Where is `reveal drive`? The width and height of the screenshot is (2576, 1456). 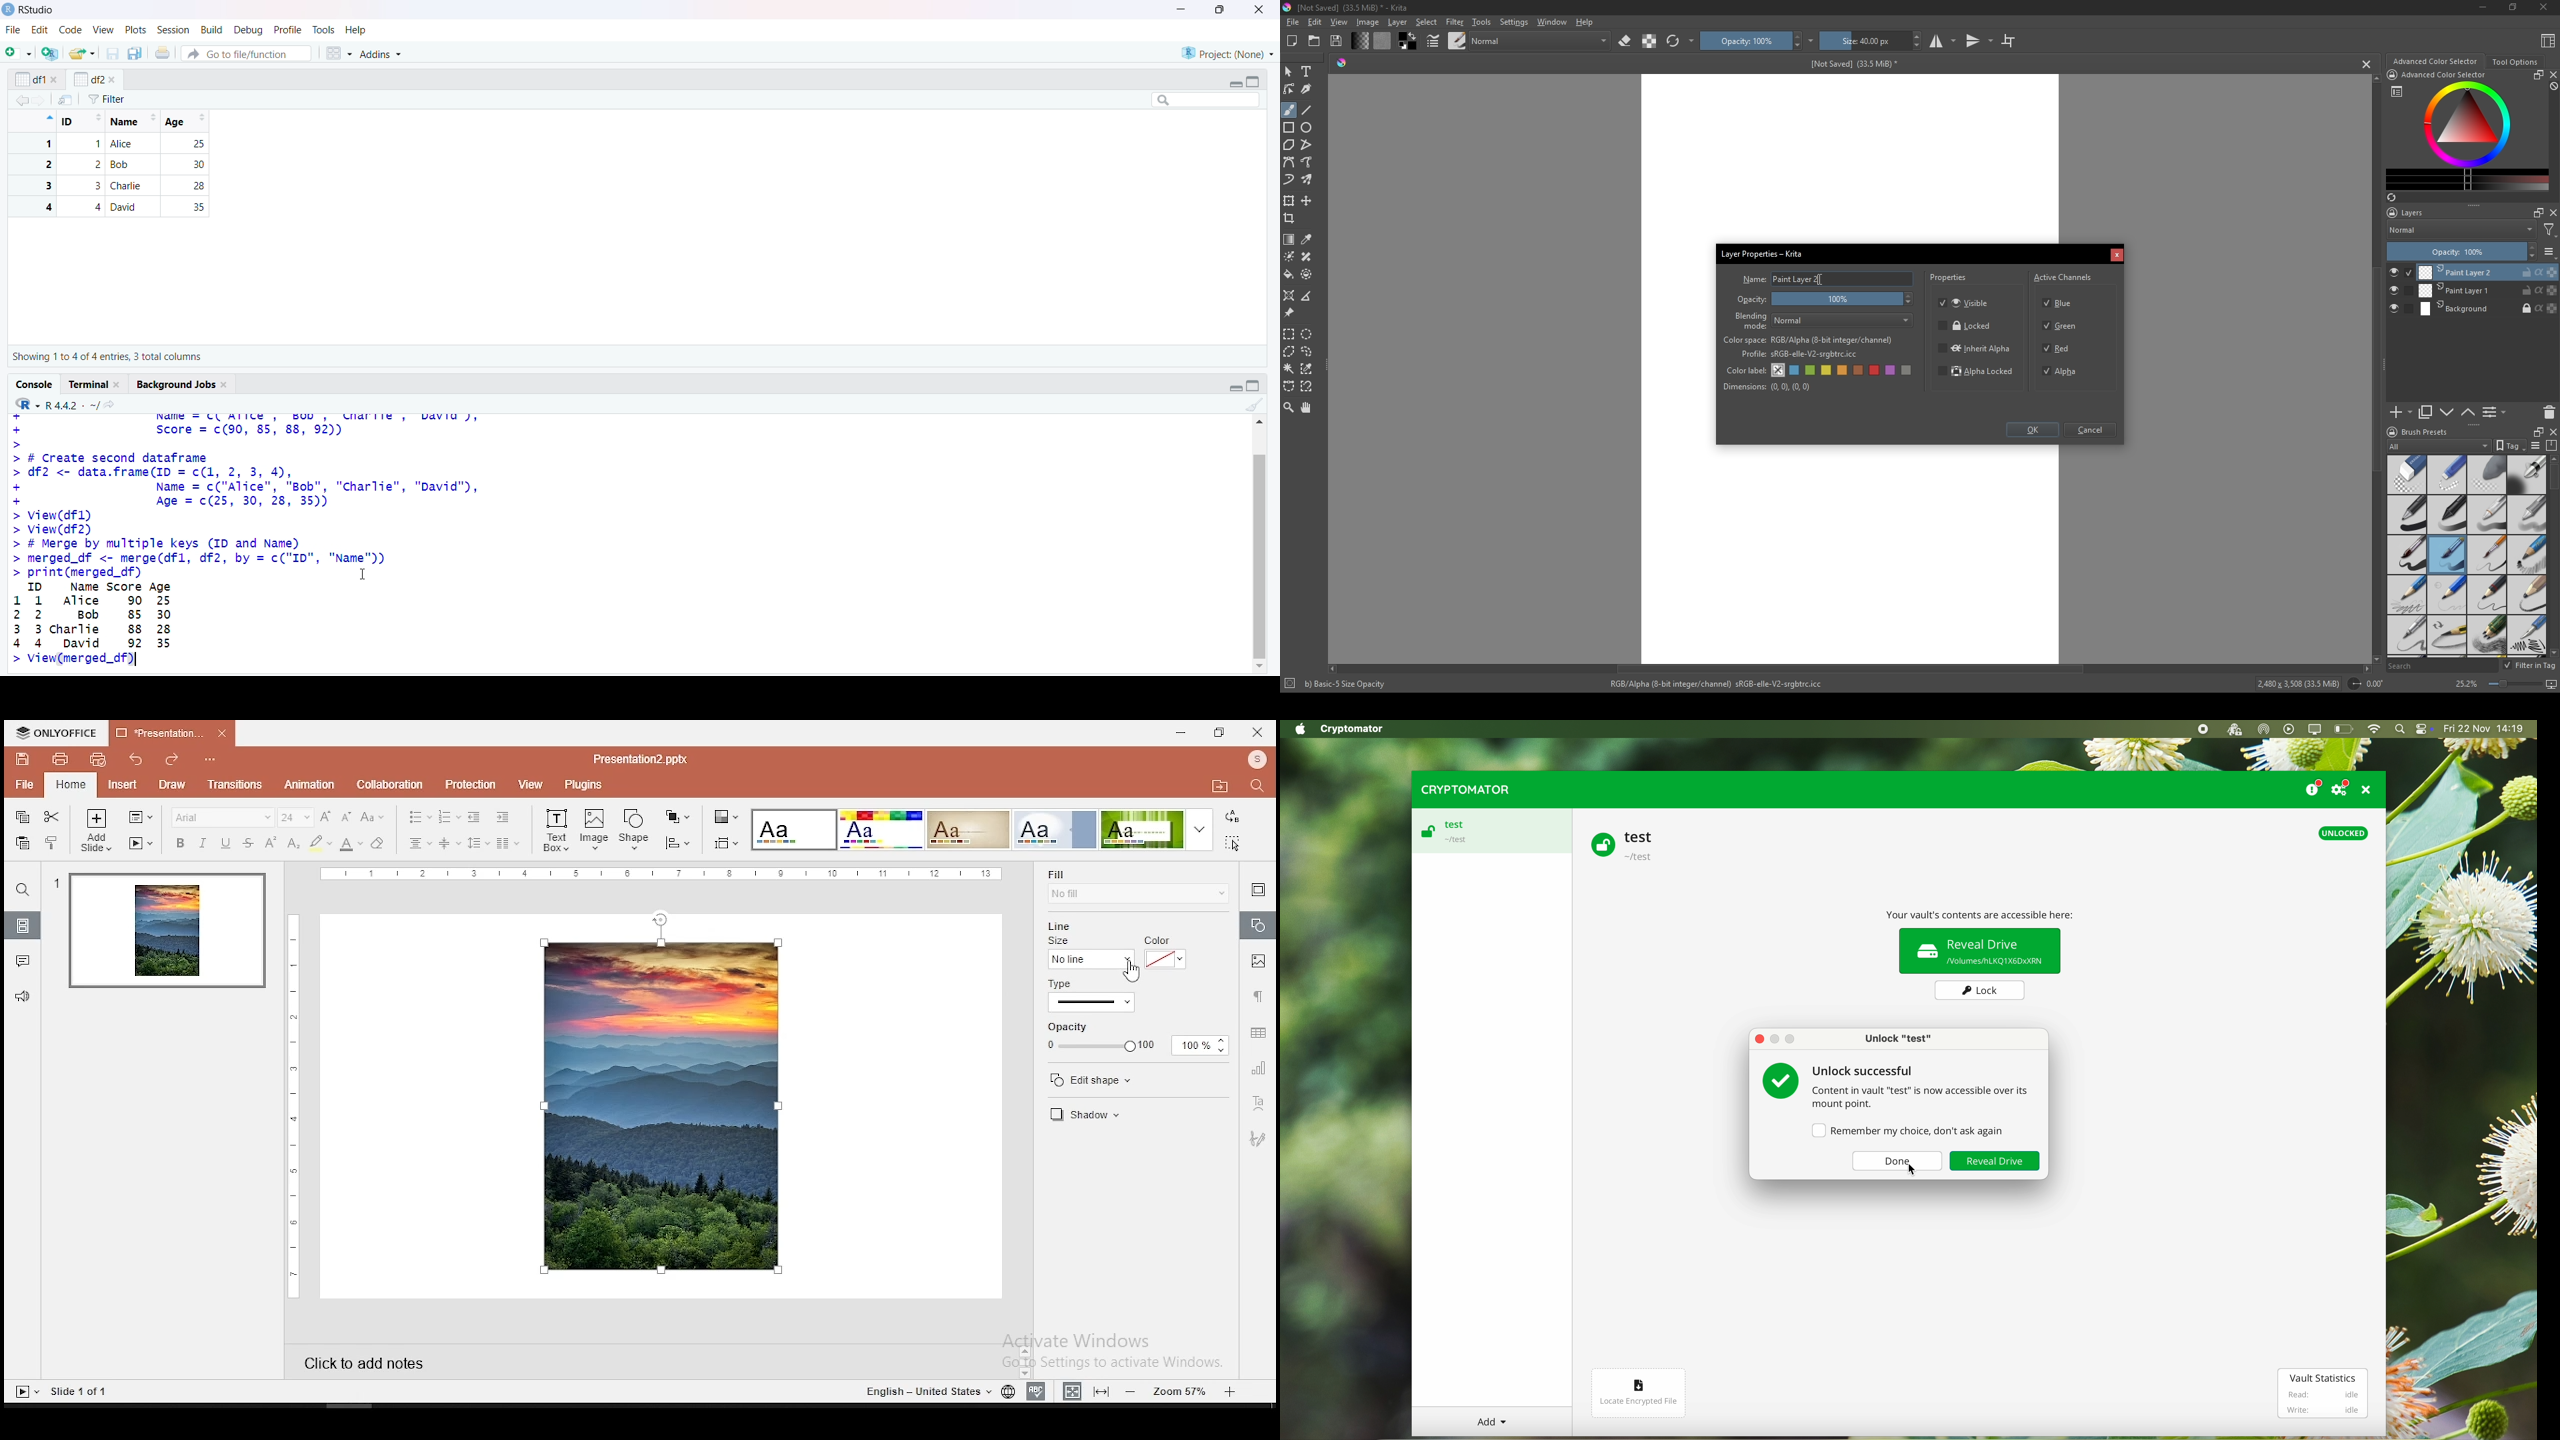 reveal drive is located at coordinates (1995, 1161).